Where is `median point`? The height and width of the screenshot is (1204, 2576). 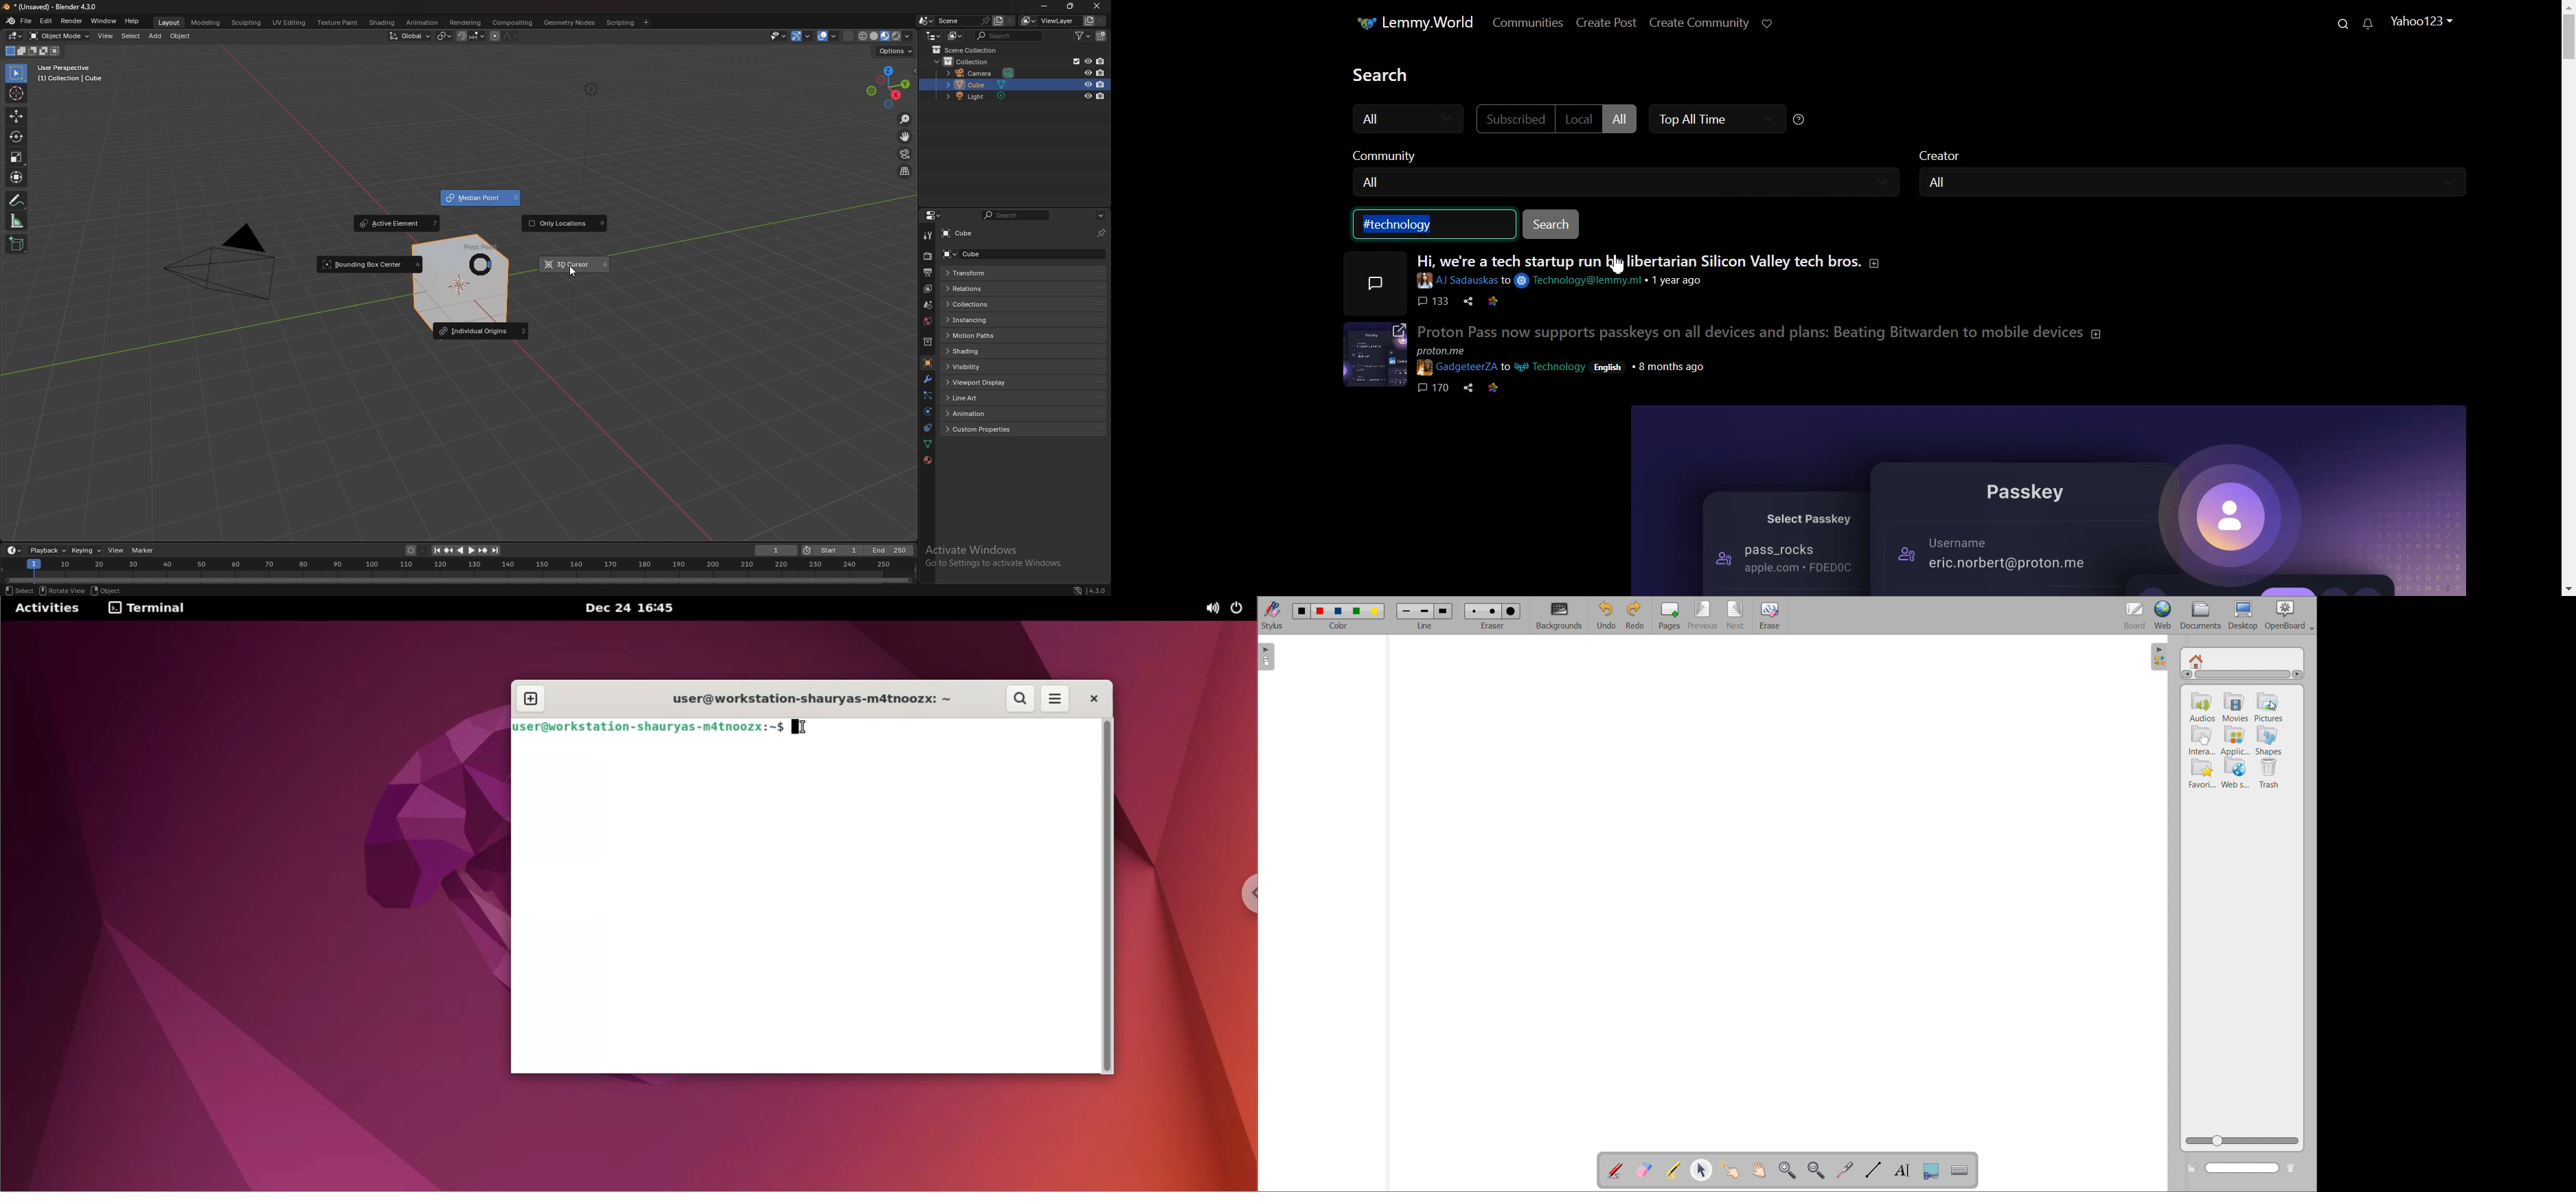
median point is located at coordinates (444, 35).